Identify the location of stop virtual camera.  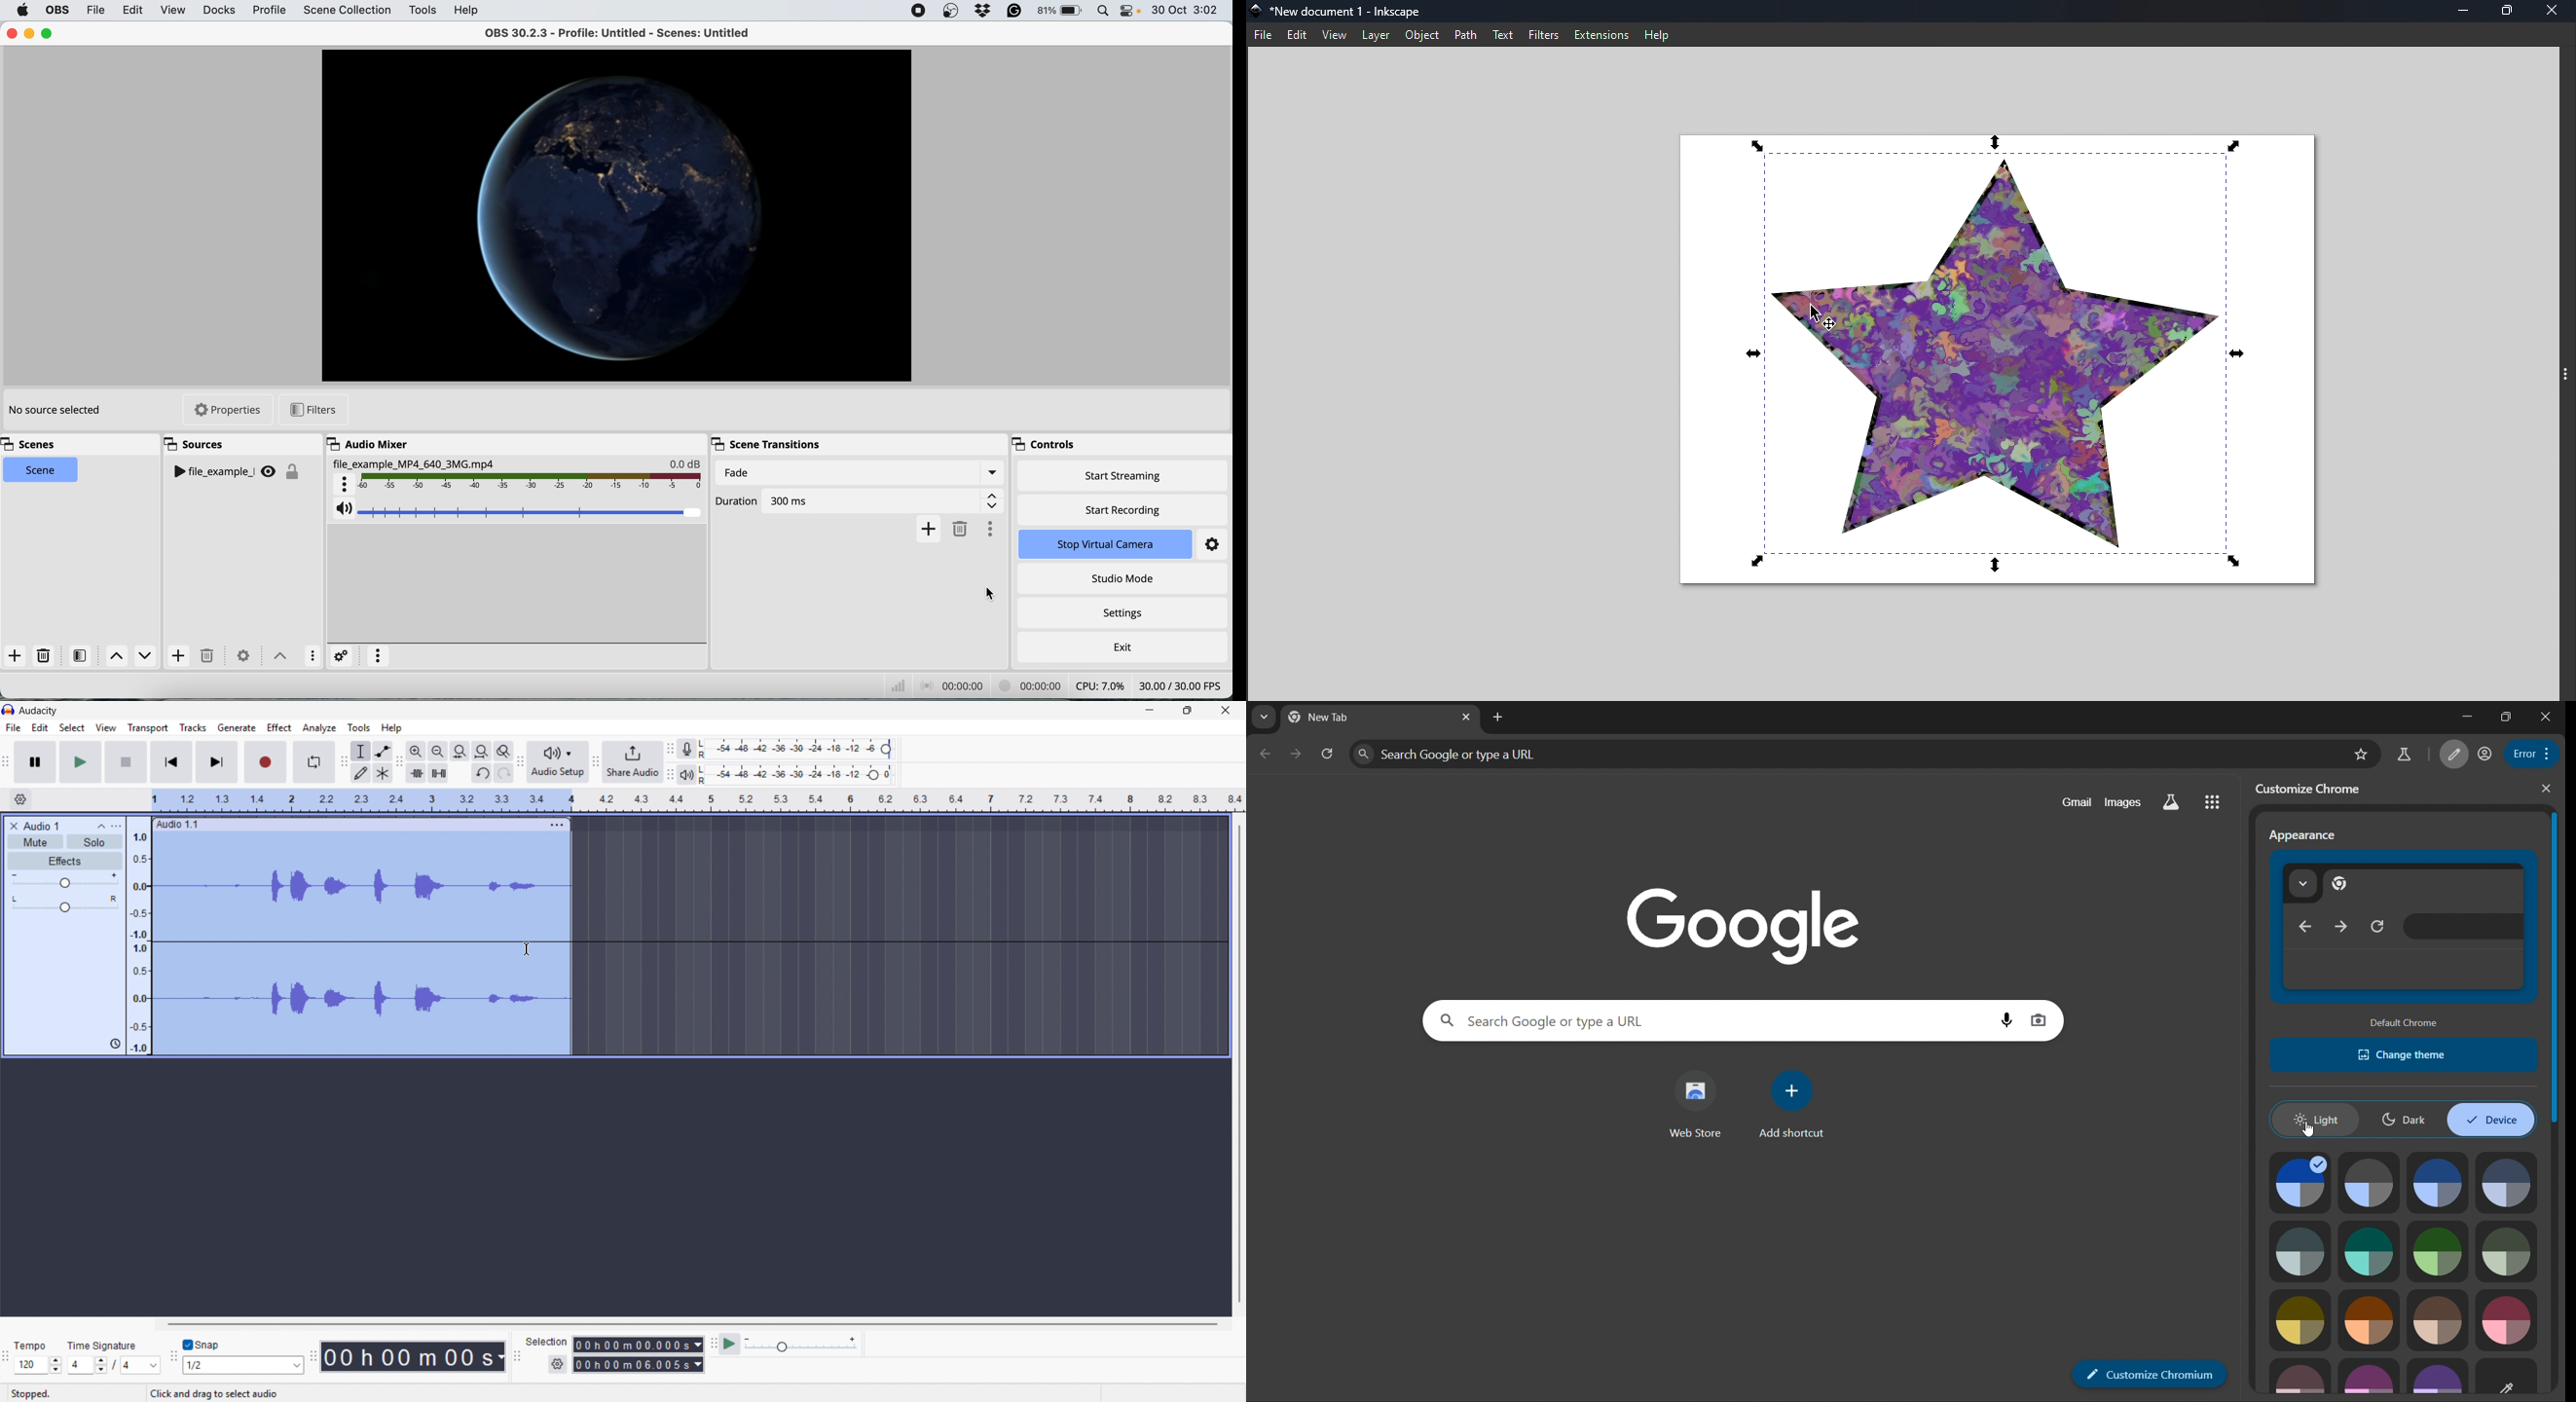
(1105, 543).